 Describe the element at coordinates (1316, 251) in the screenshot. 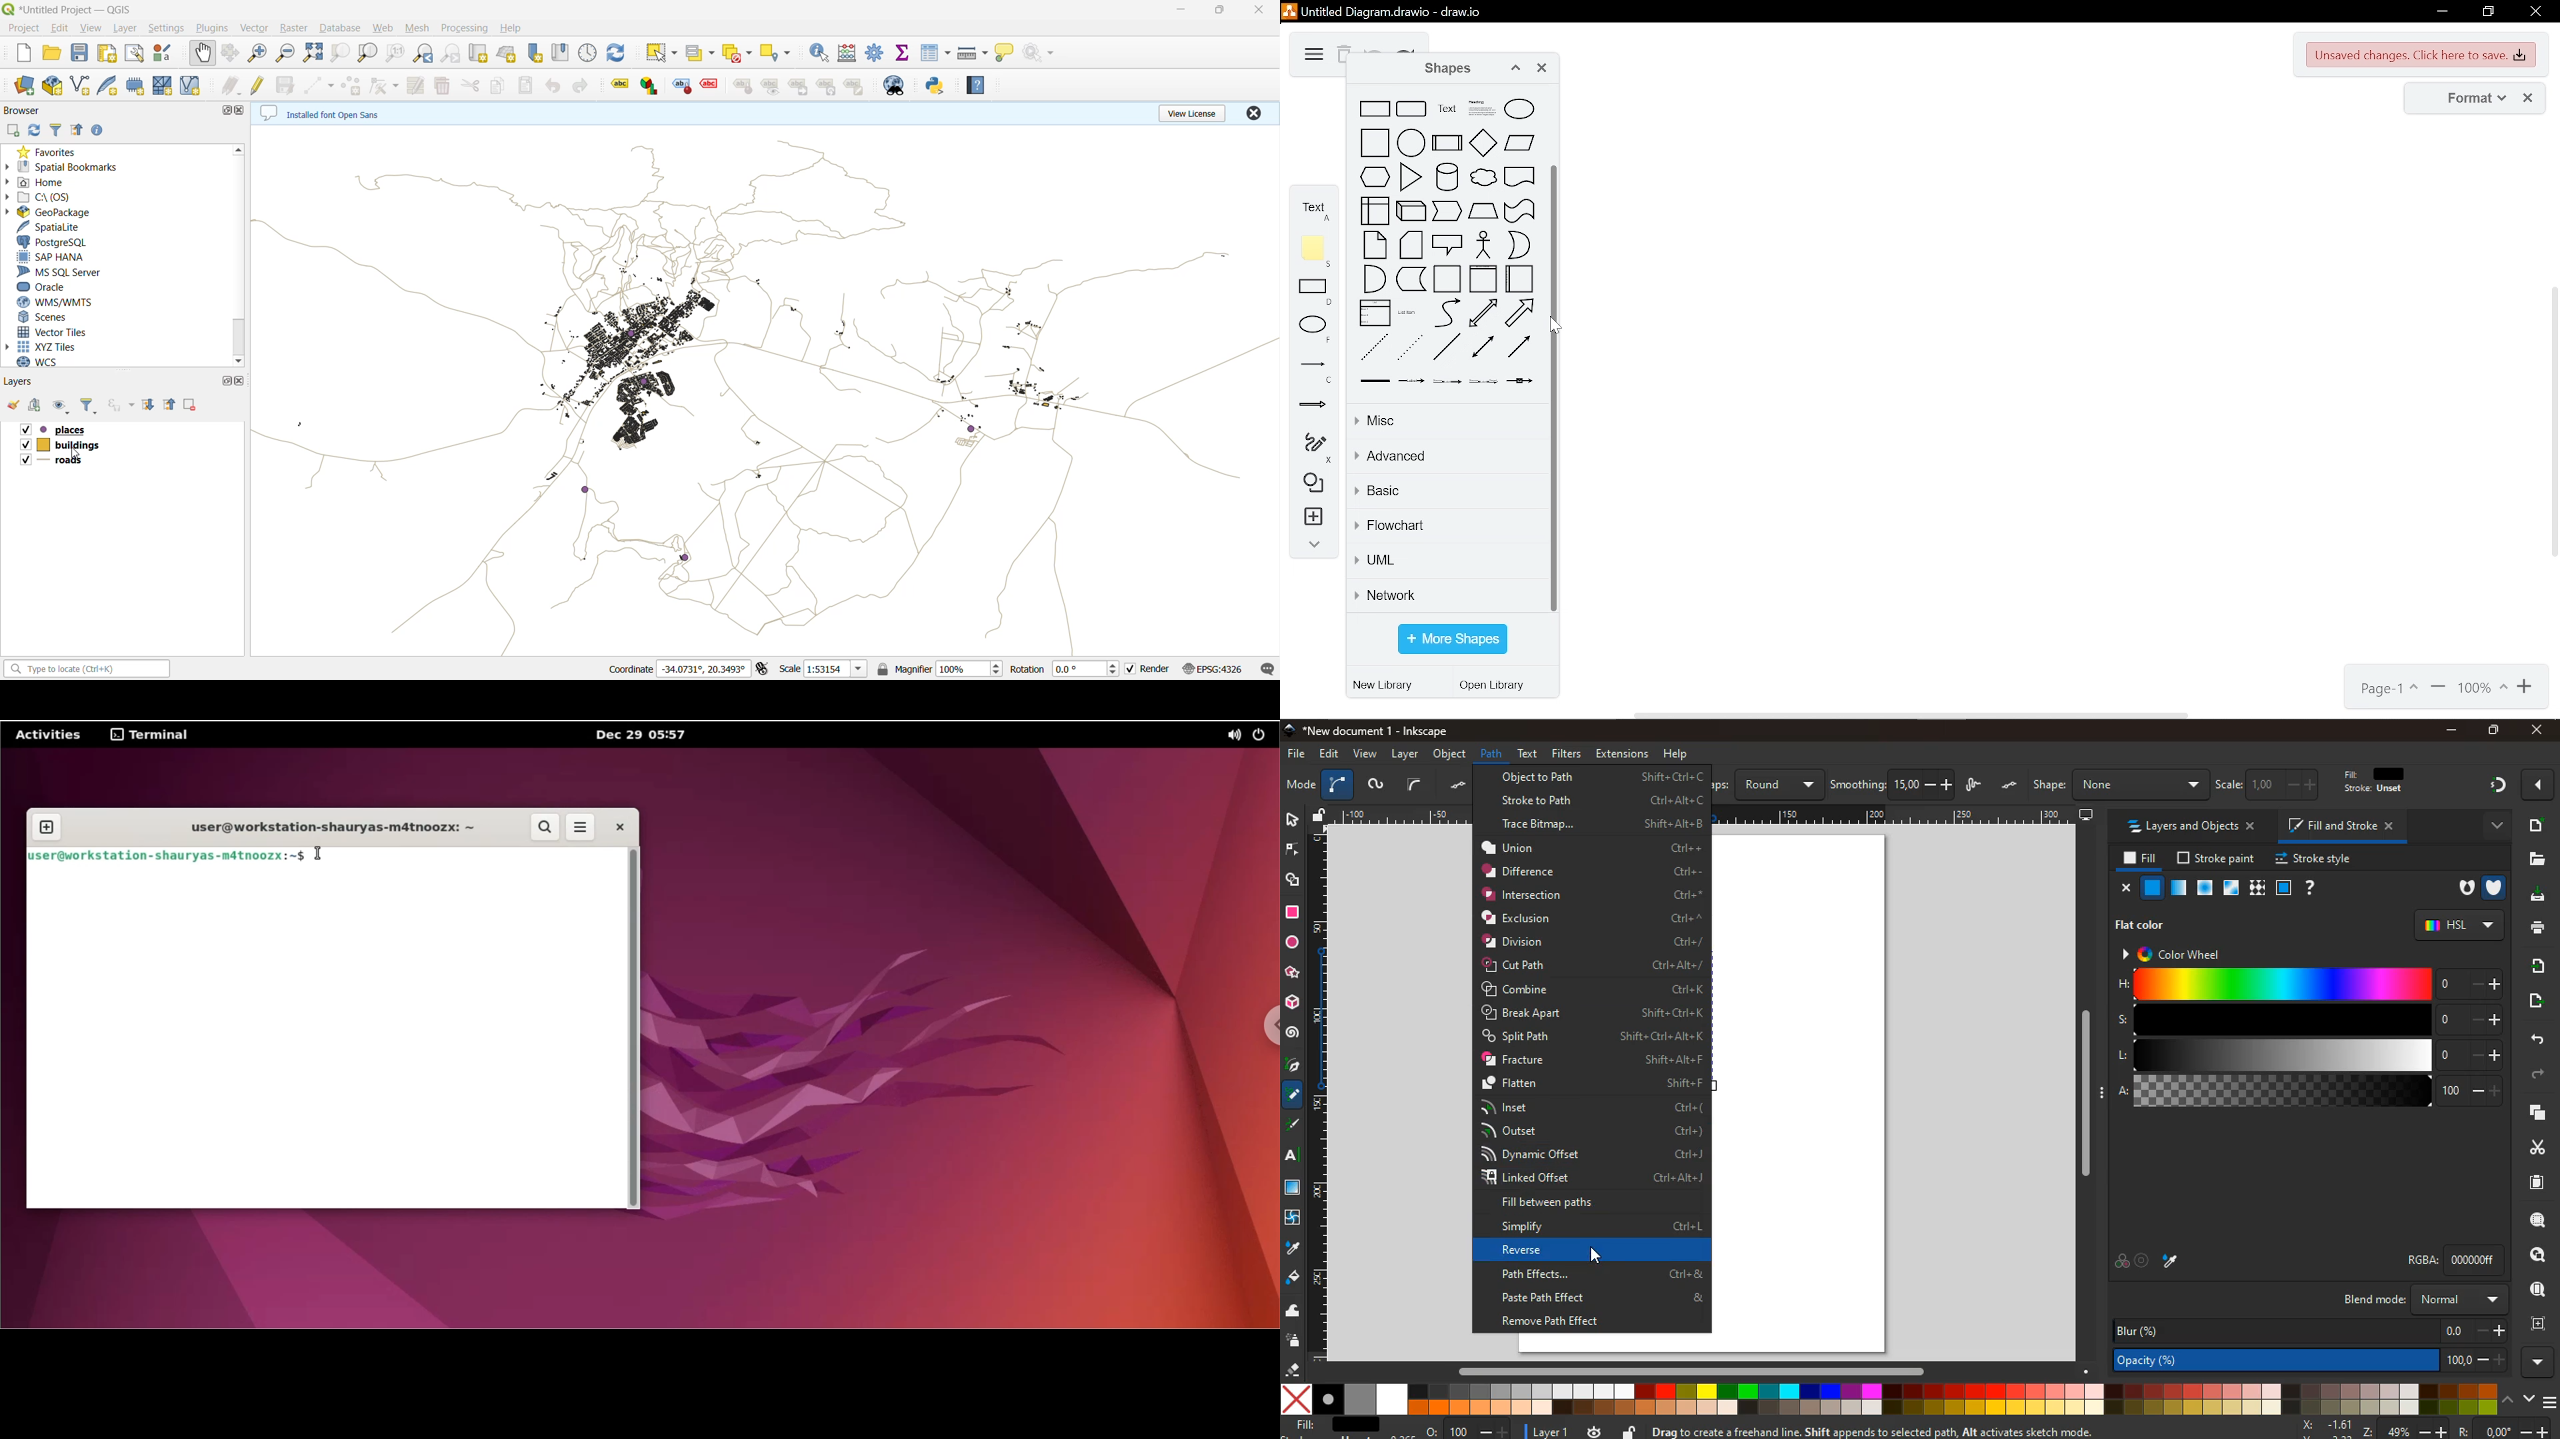

I see `note` at that location.